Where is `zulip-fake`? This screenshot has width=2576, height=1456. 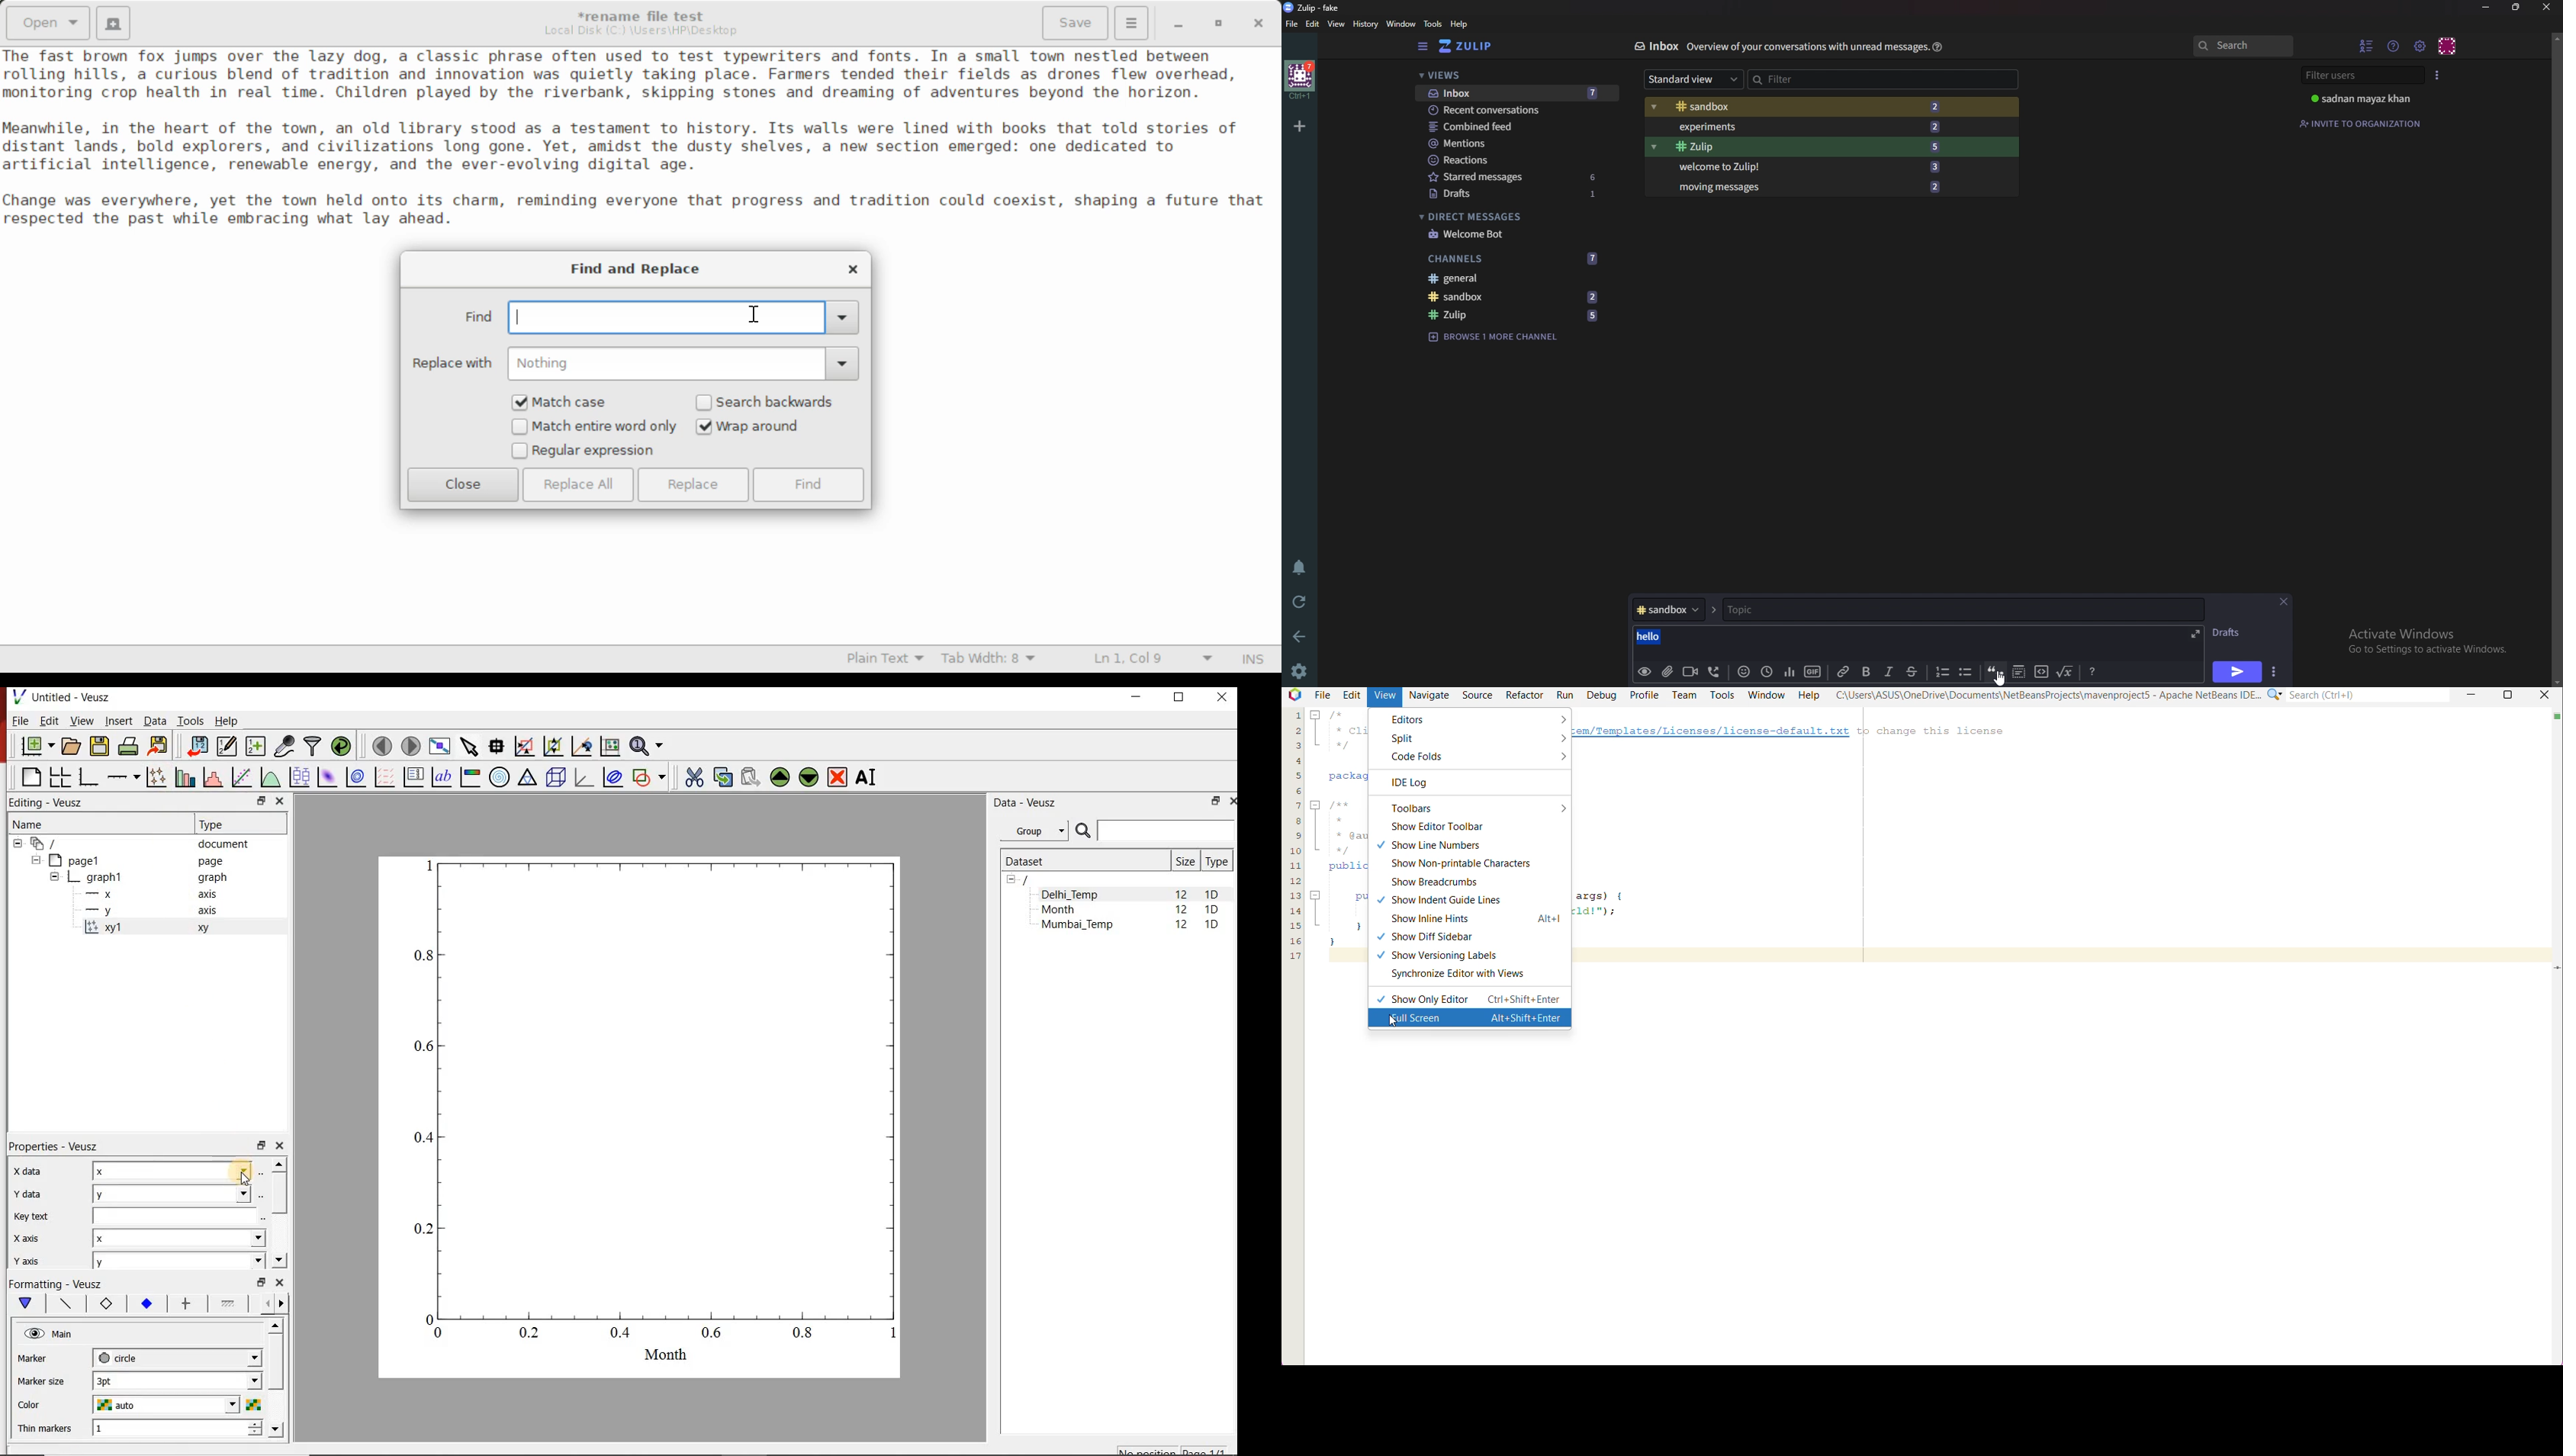
zulip-fake is located at coordinates (1315, 7).